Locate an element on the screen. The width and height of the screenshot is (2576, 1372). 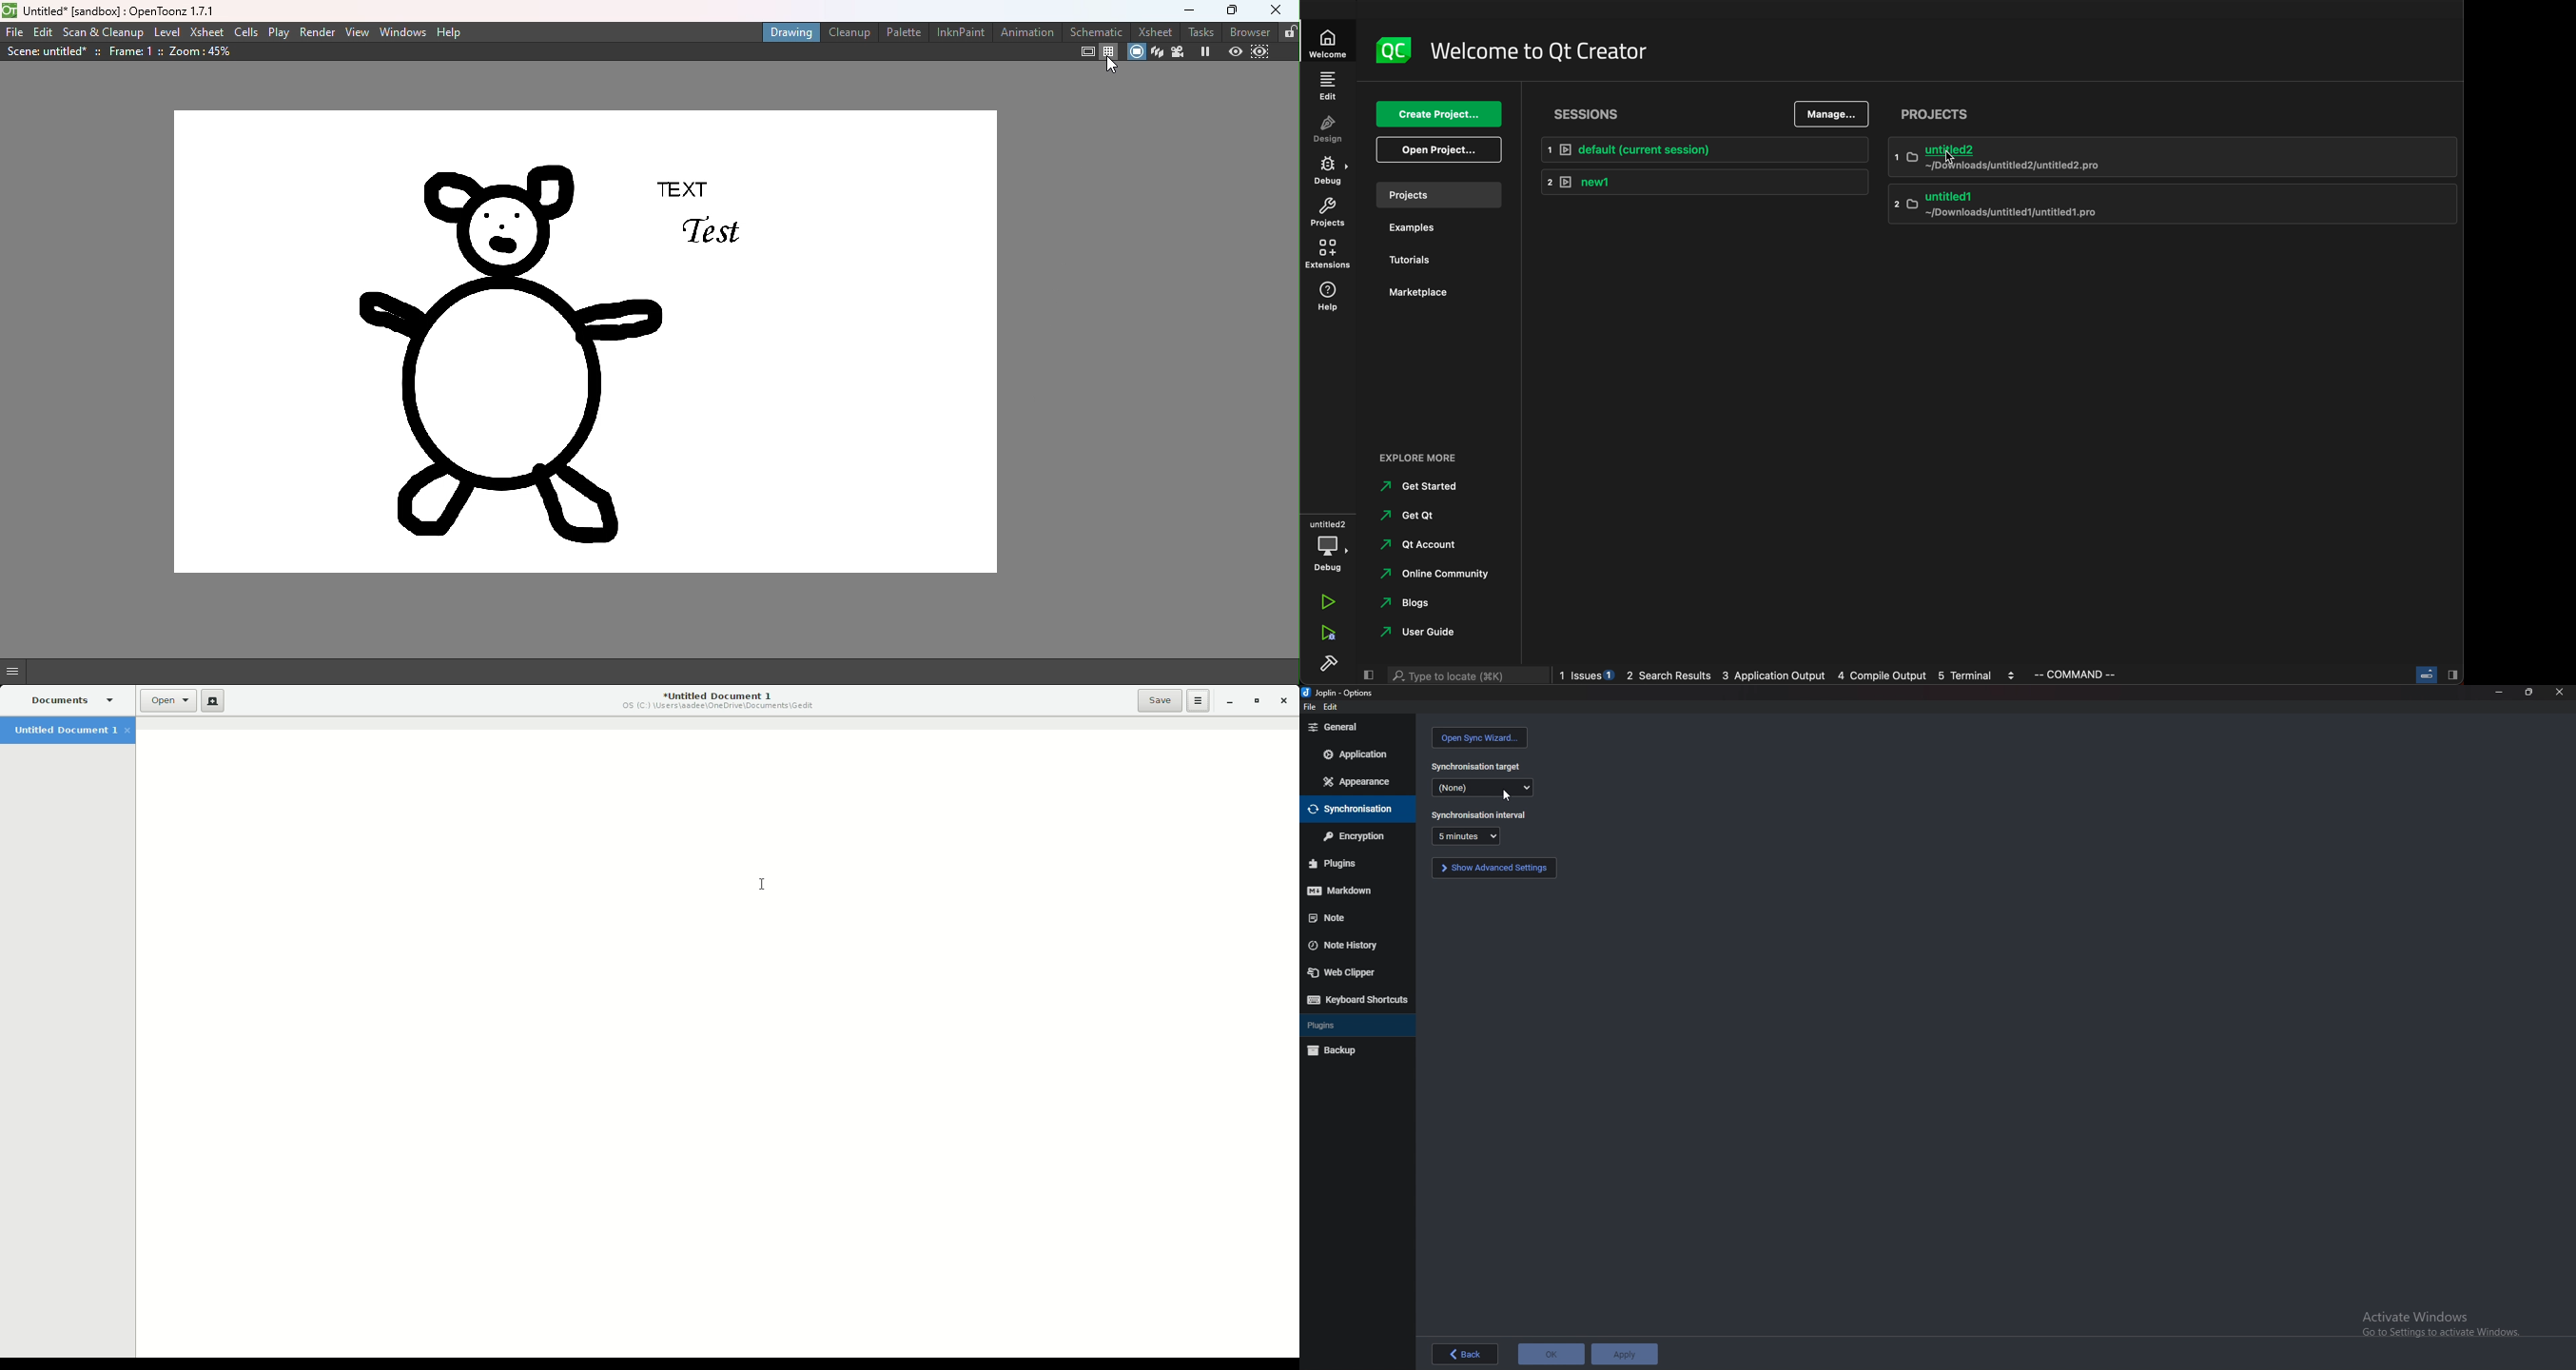
New is located at coordinates (213, 703).